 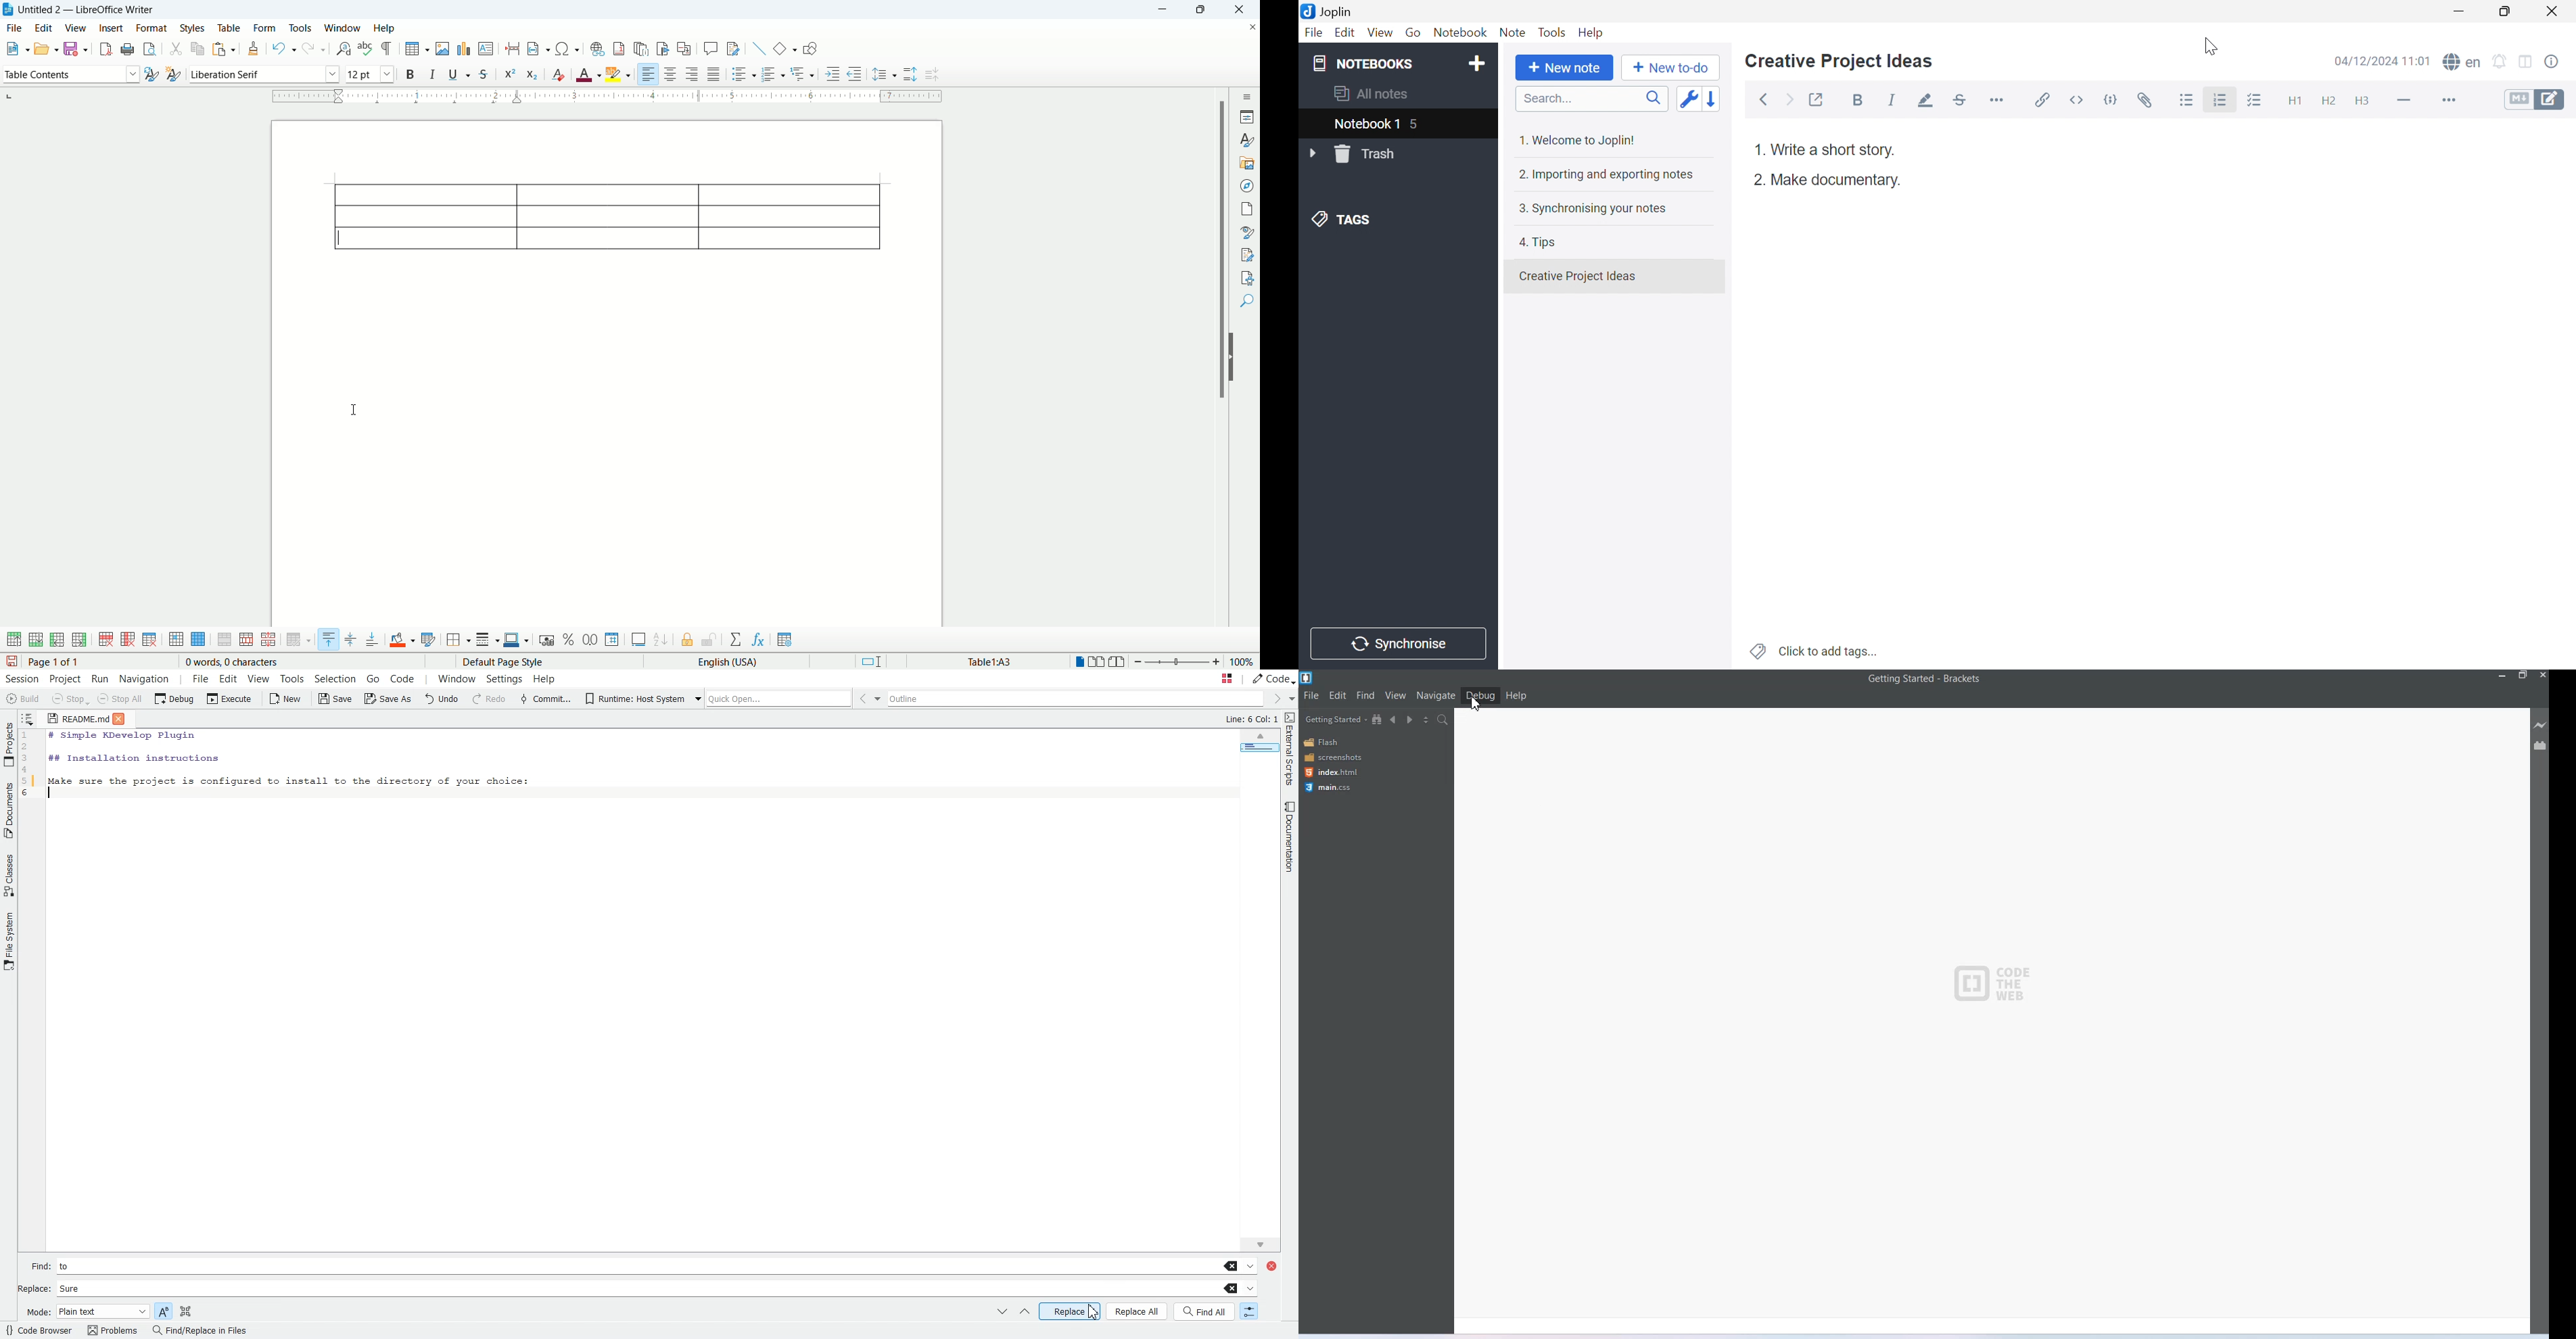 What do you see at coordinates (149, 50) in the screenshot?
I see `print preview` at bounding box center [149, 50].